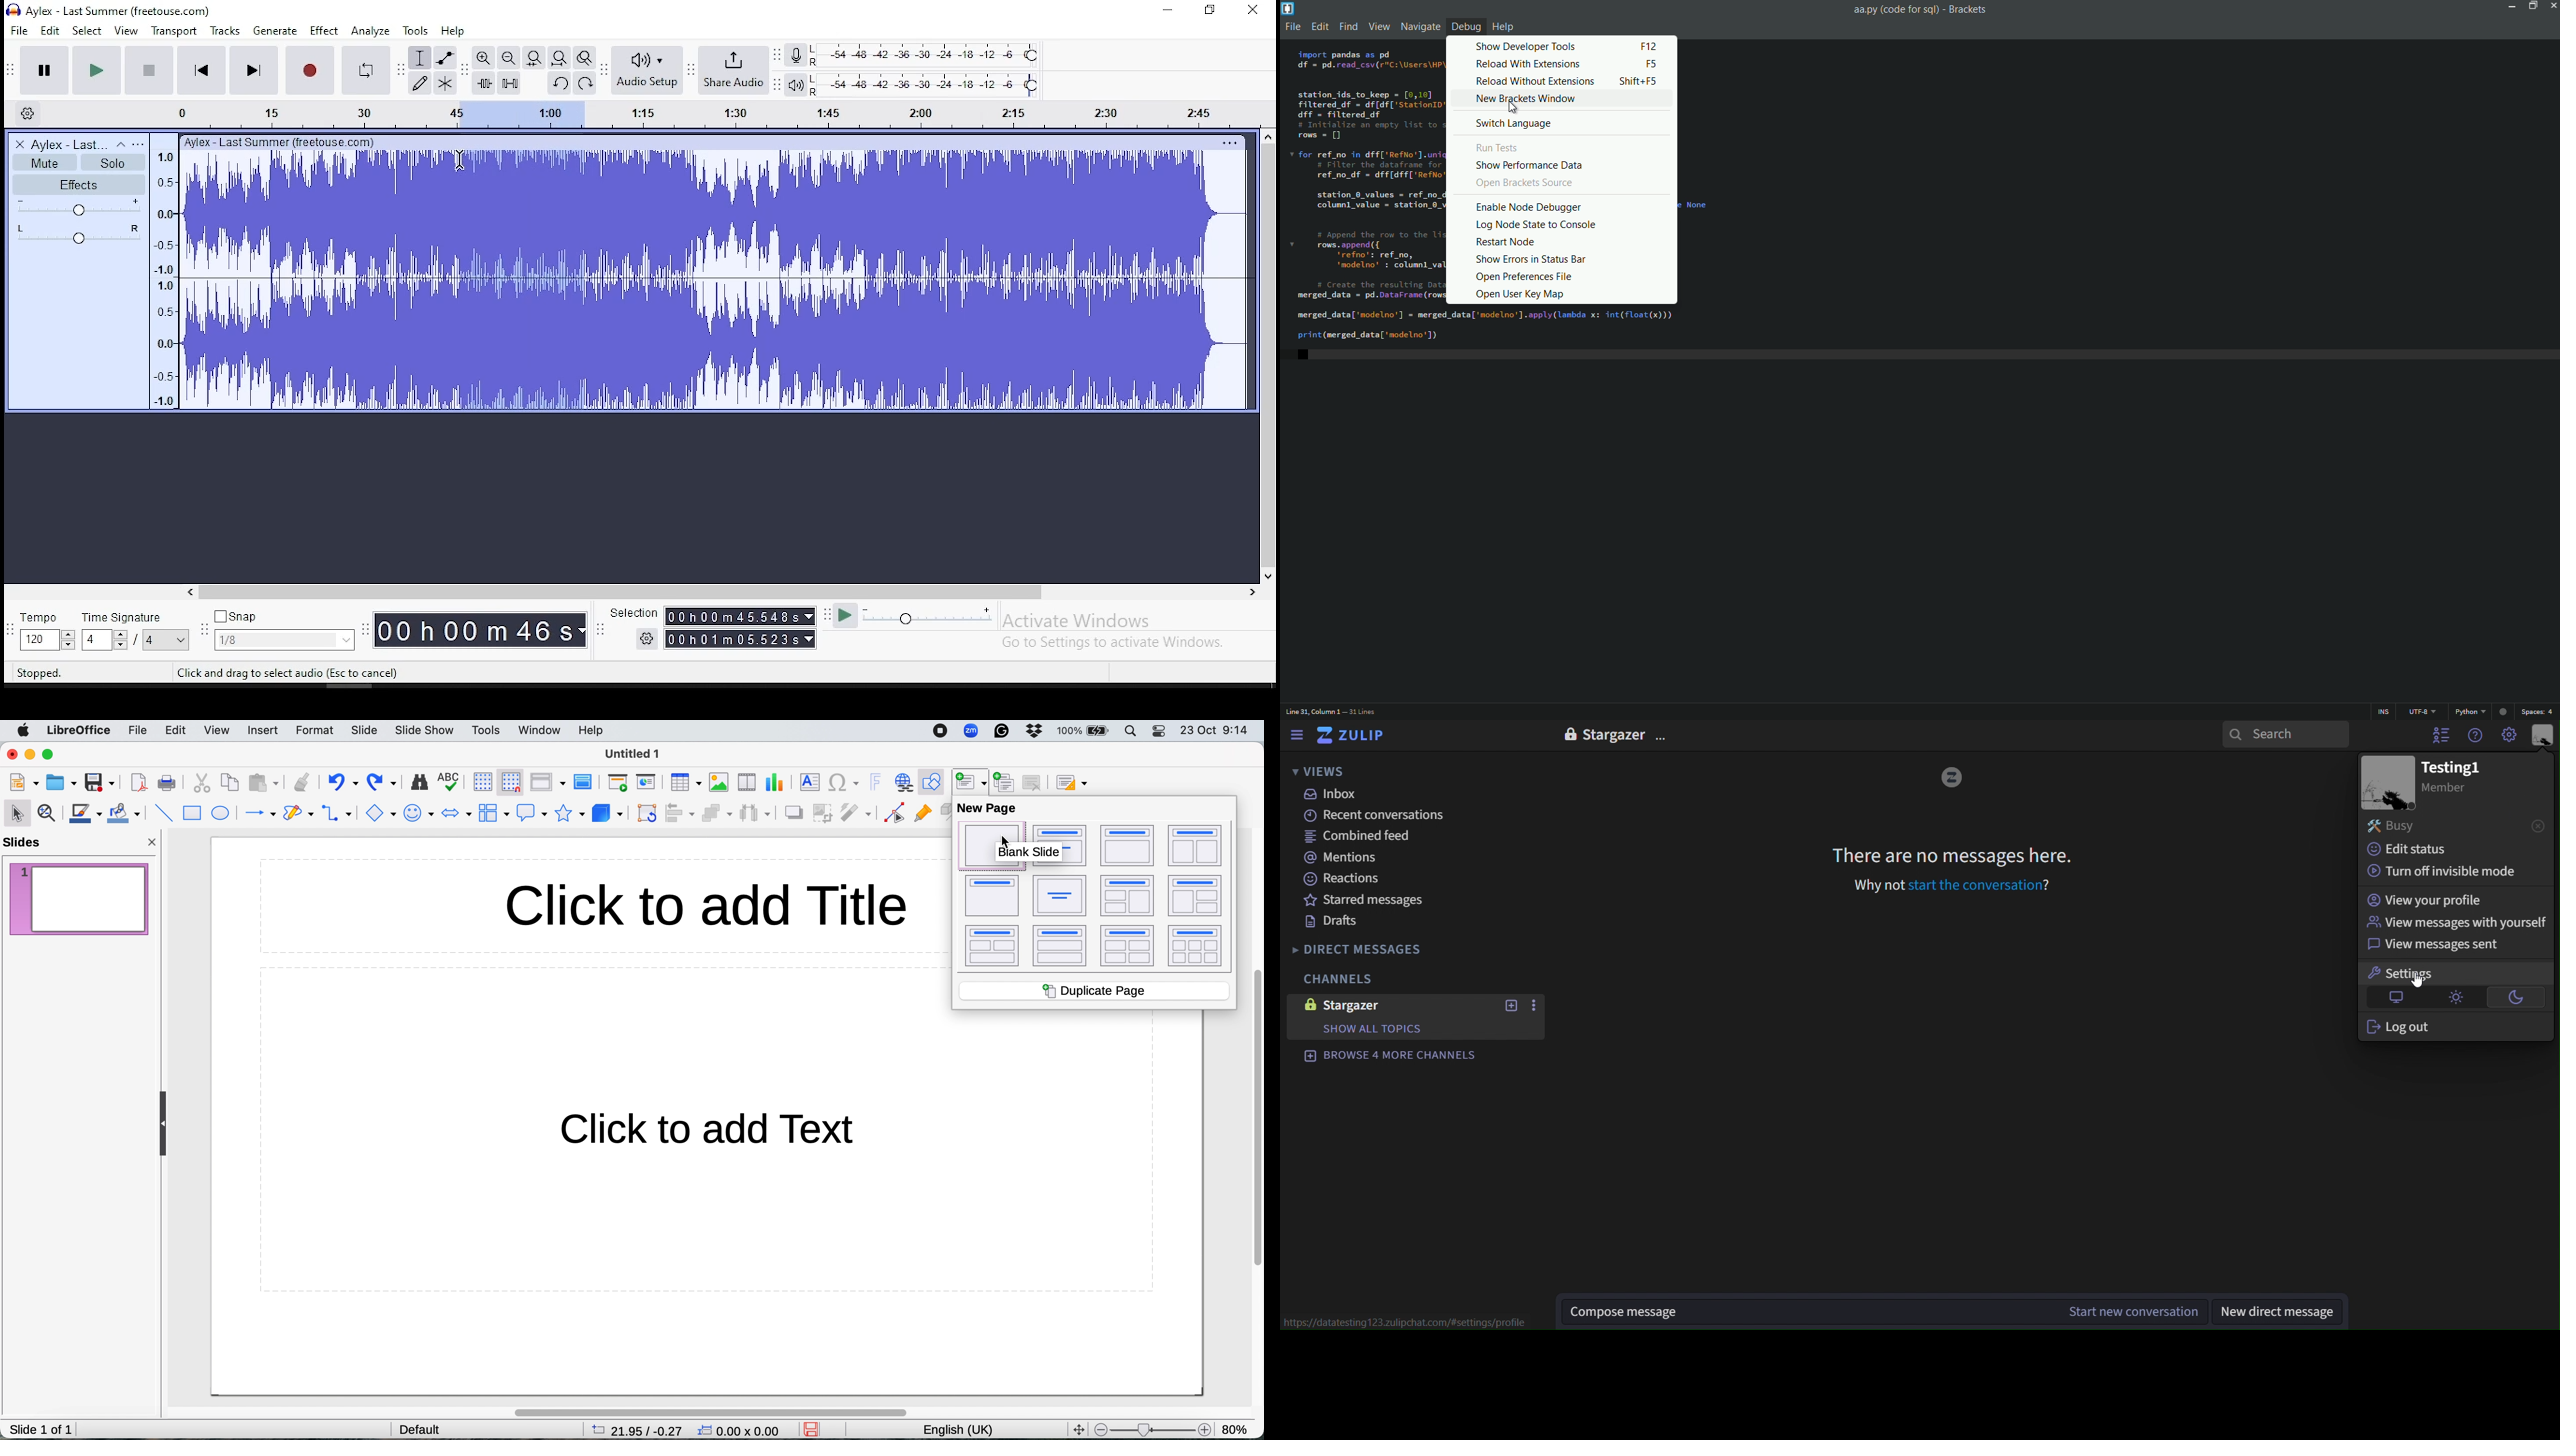 Image resolution: width=2576 pixels, height=1456 pixels. I want to click on insert table, so click(686, 784).